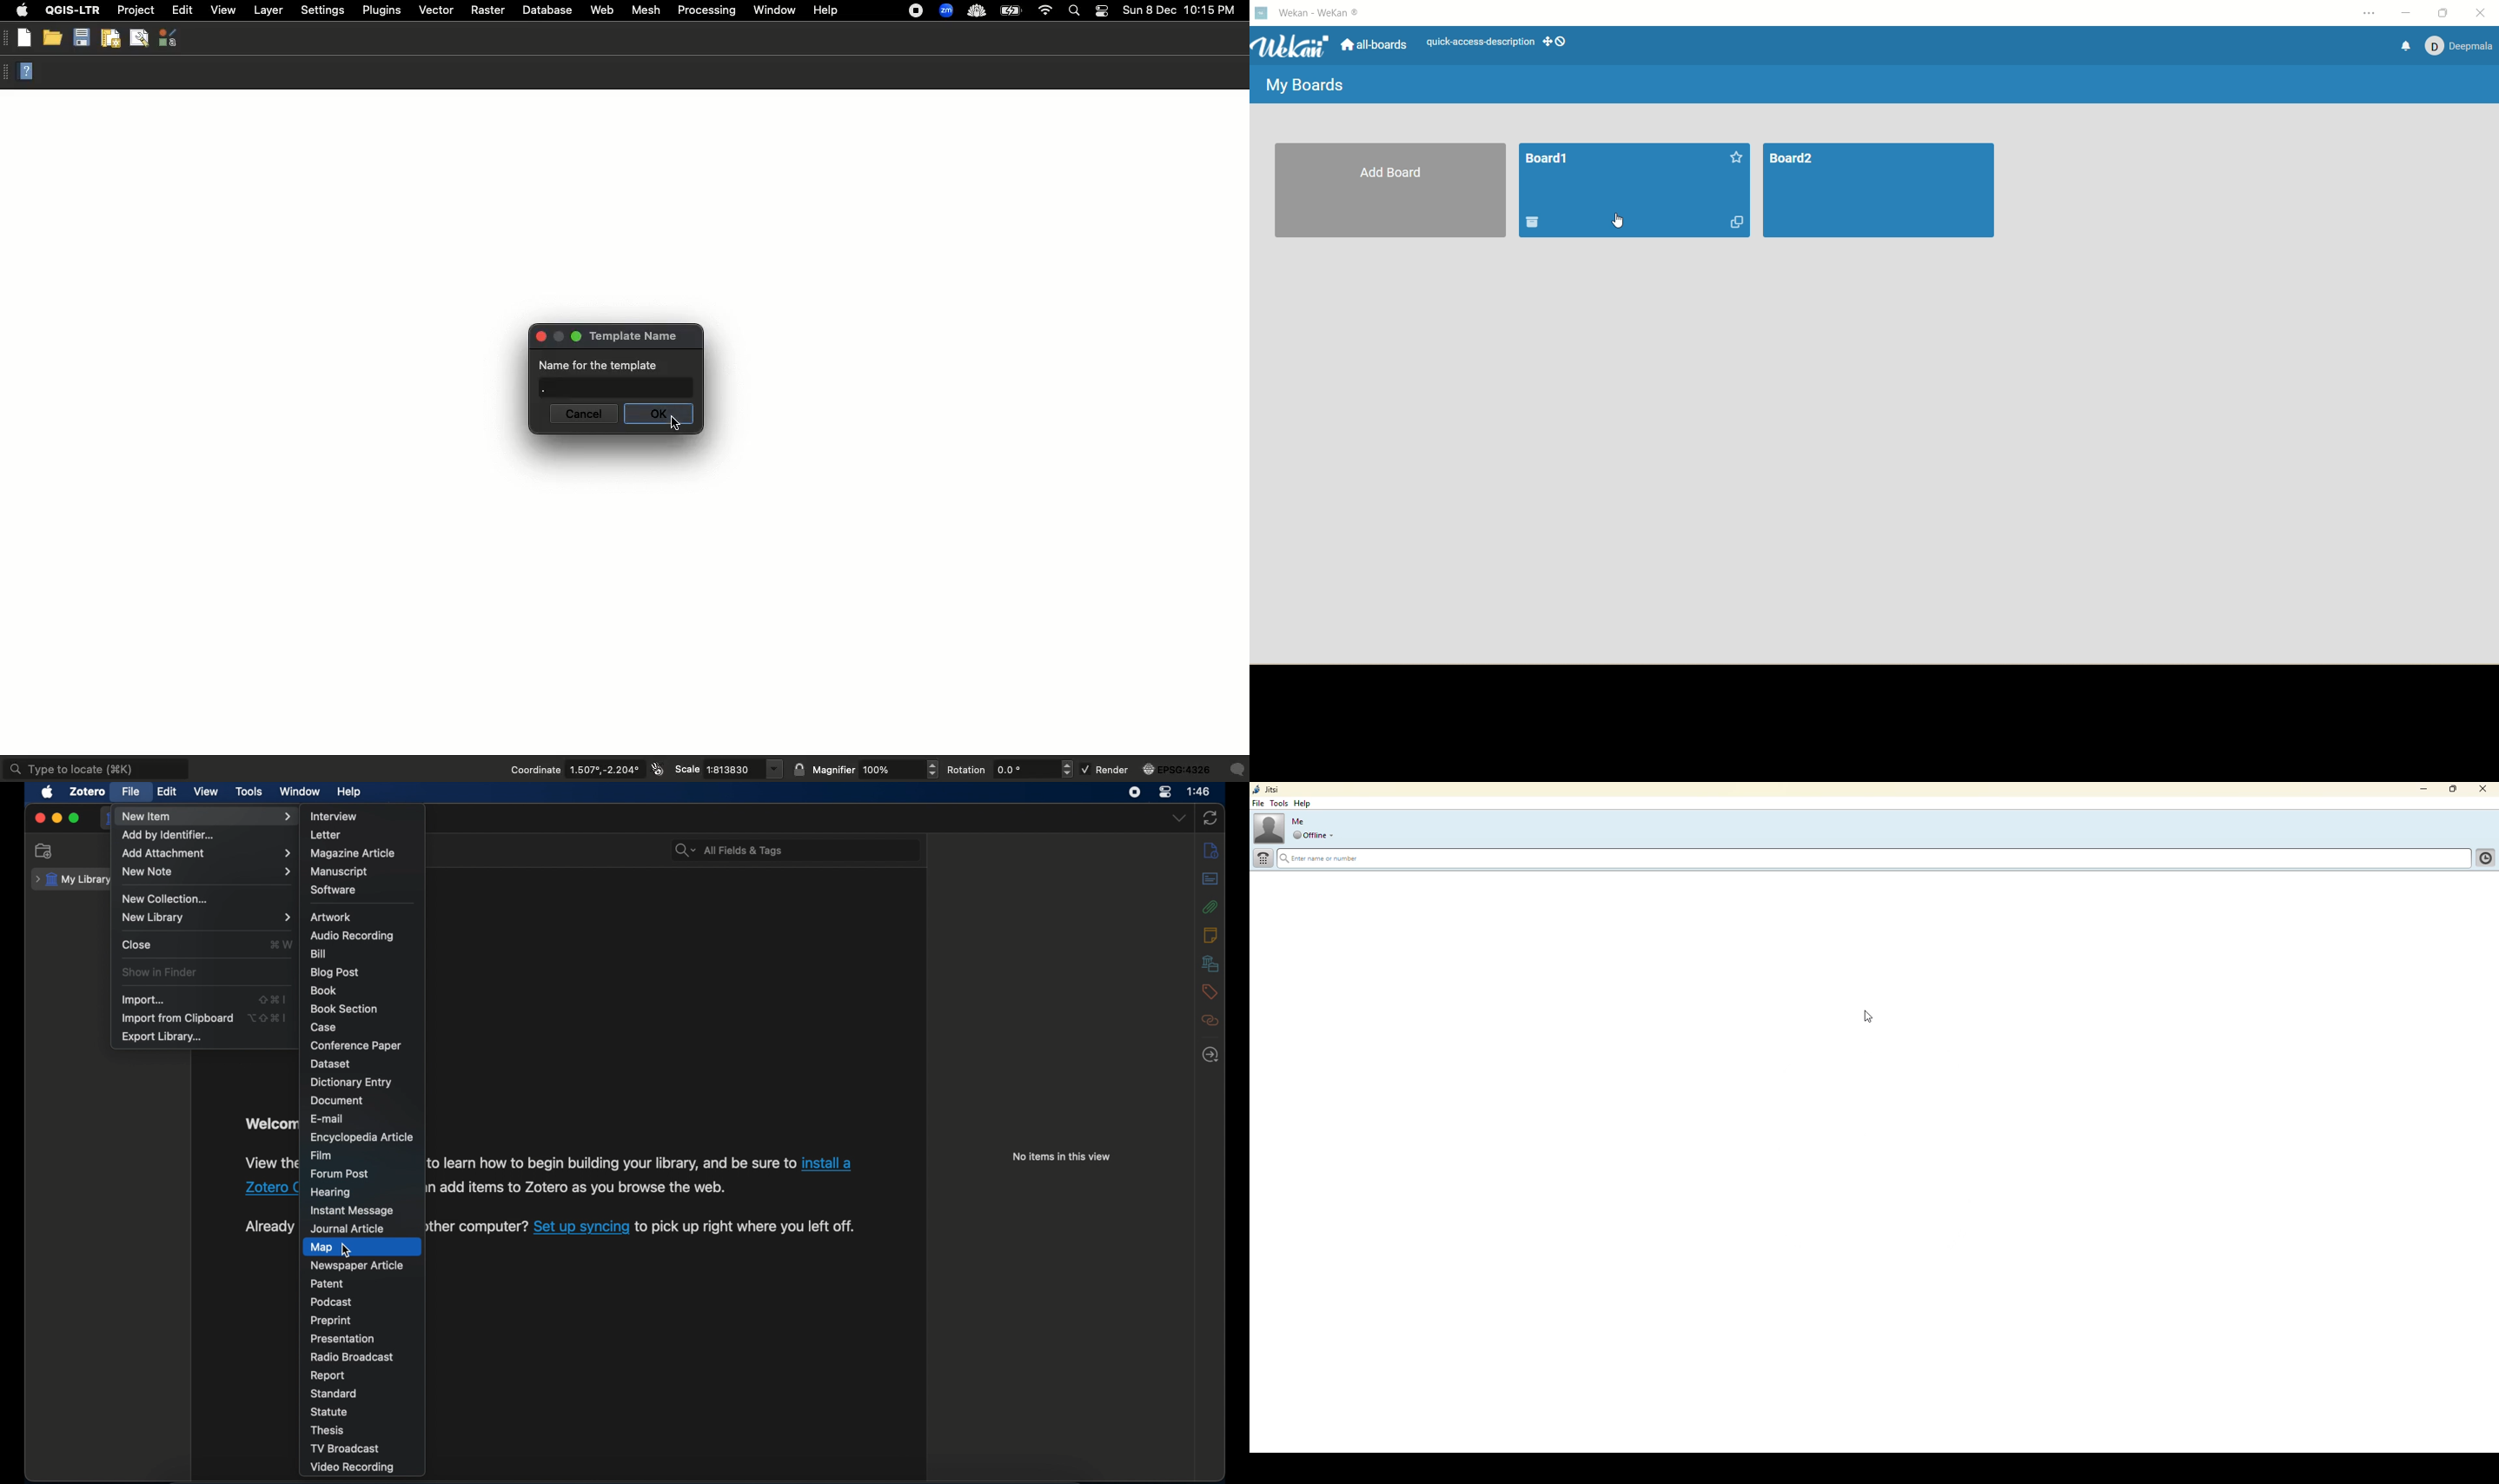 This screenshot has height=1484, width=2520. What do you see at coordinates (351, 936) in the screenshot?
I see `audio recording` at bounding box center [351, 936].